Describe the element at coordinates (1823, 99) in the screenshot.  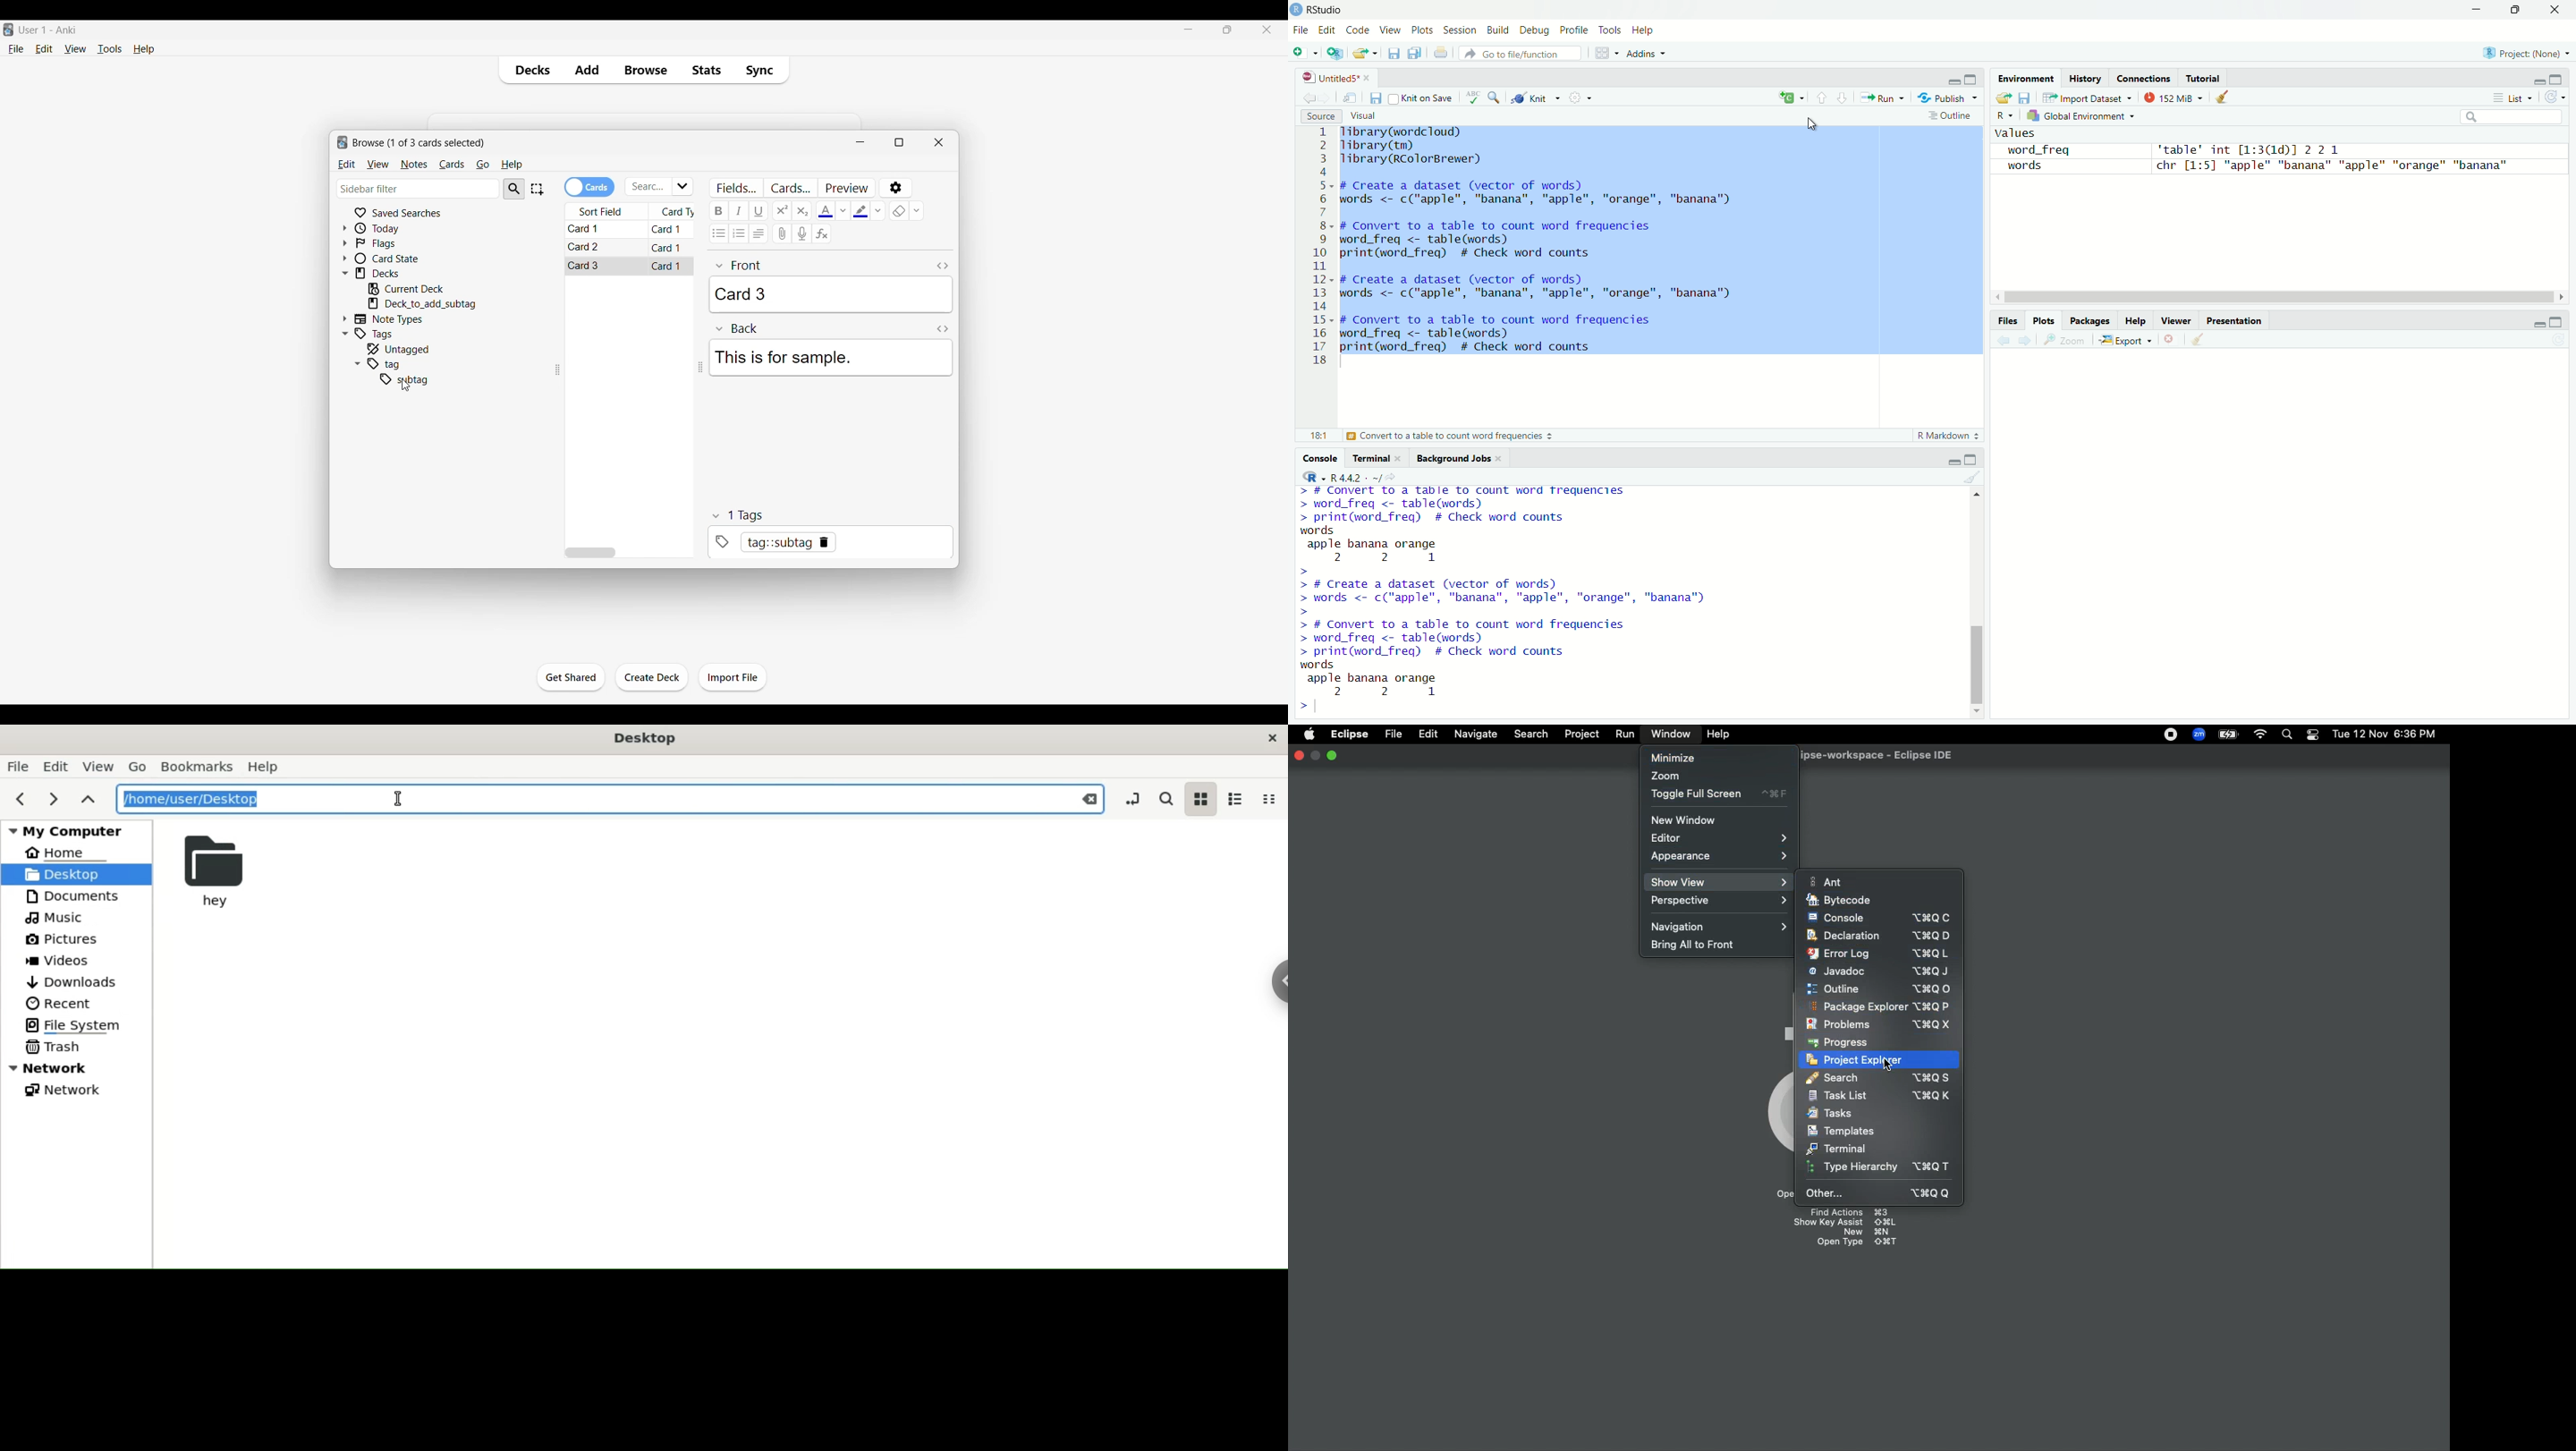
I see `Go to previous Section/chunk` at that location.